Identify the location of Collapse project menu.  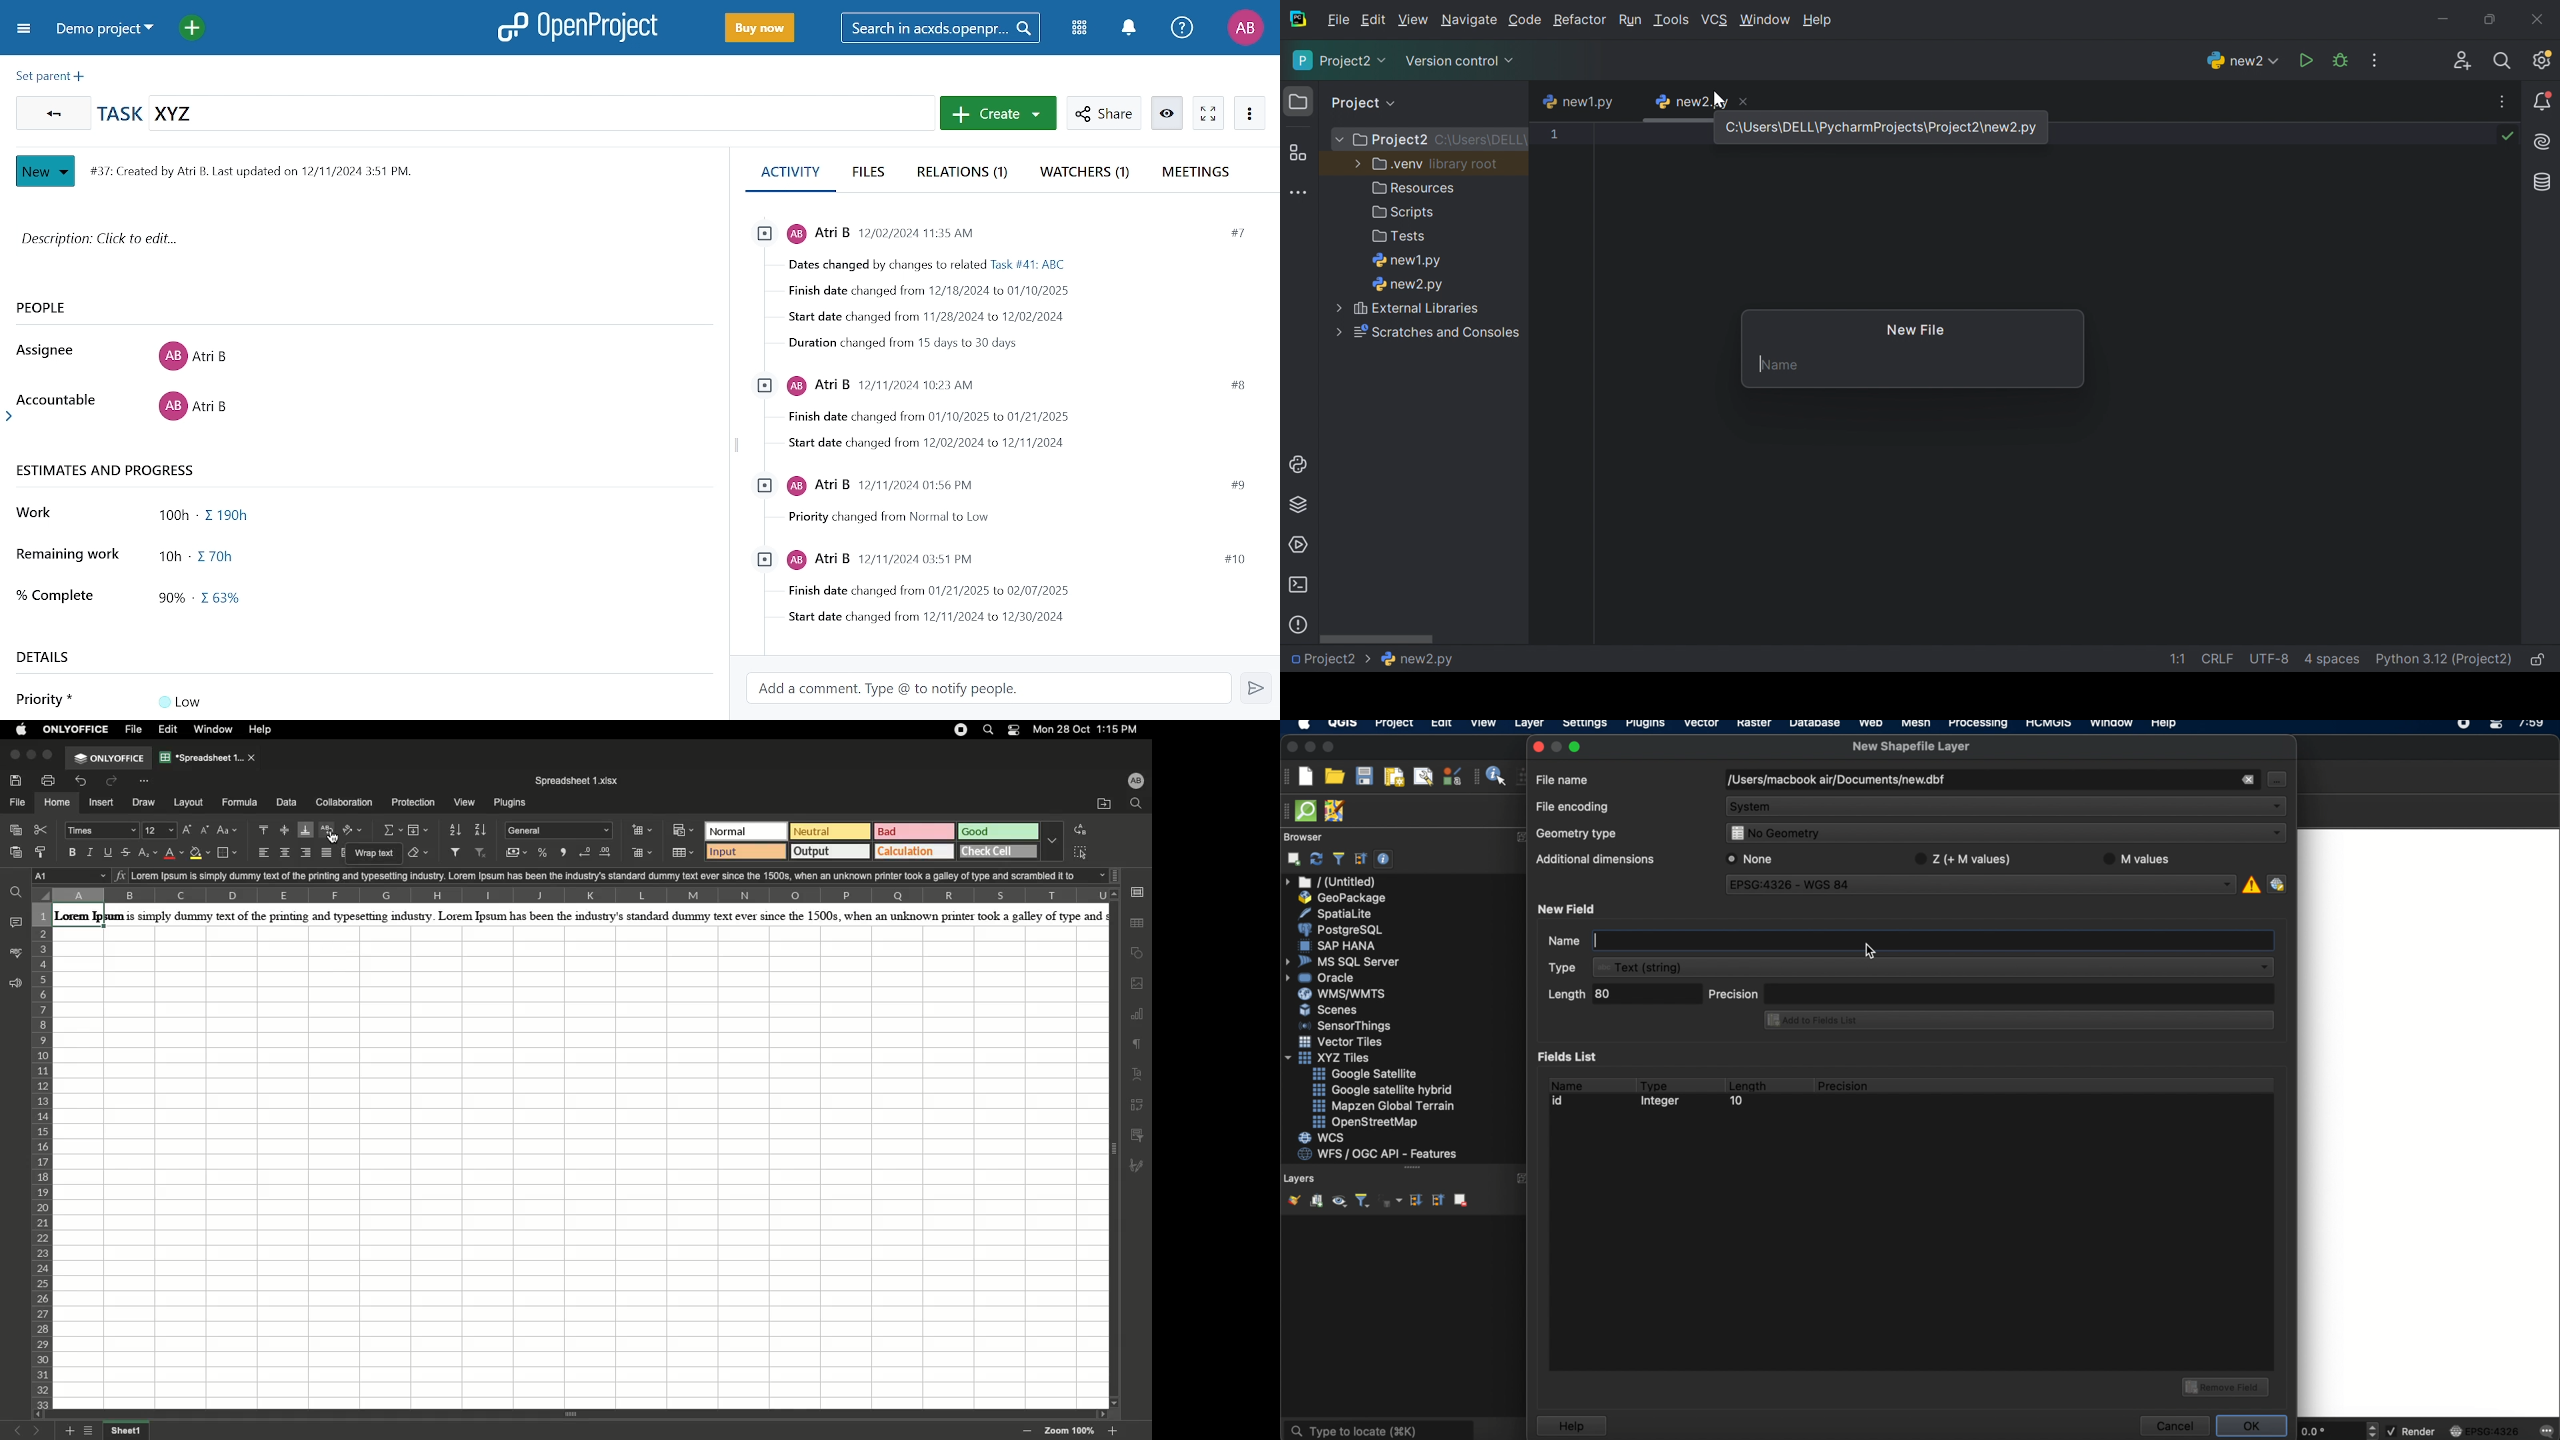
(20, 31).